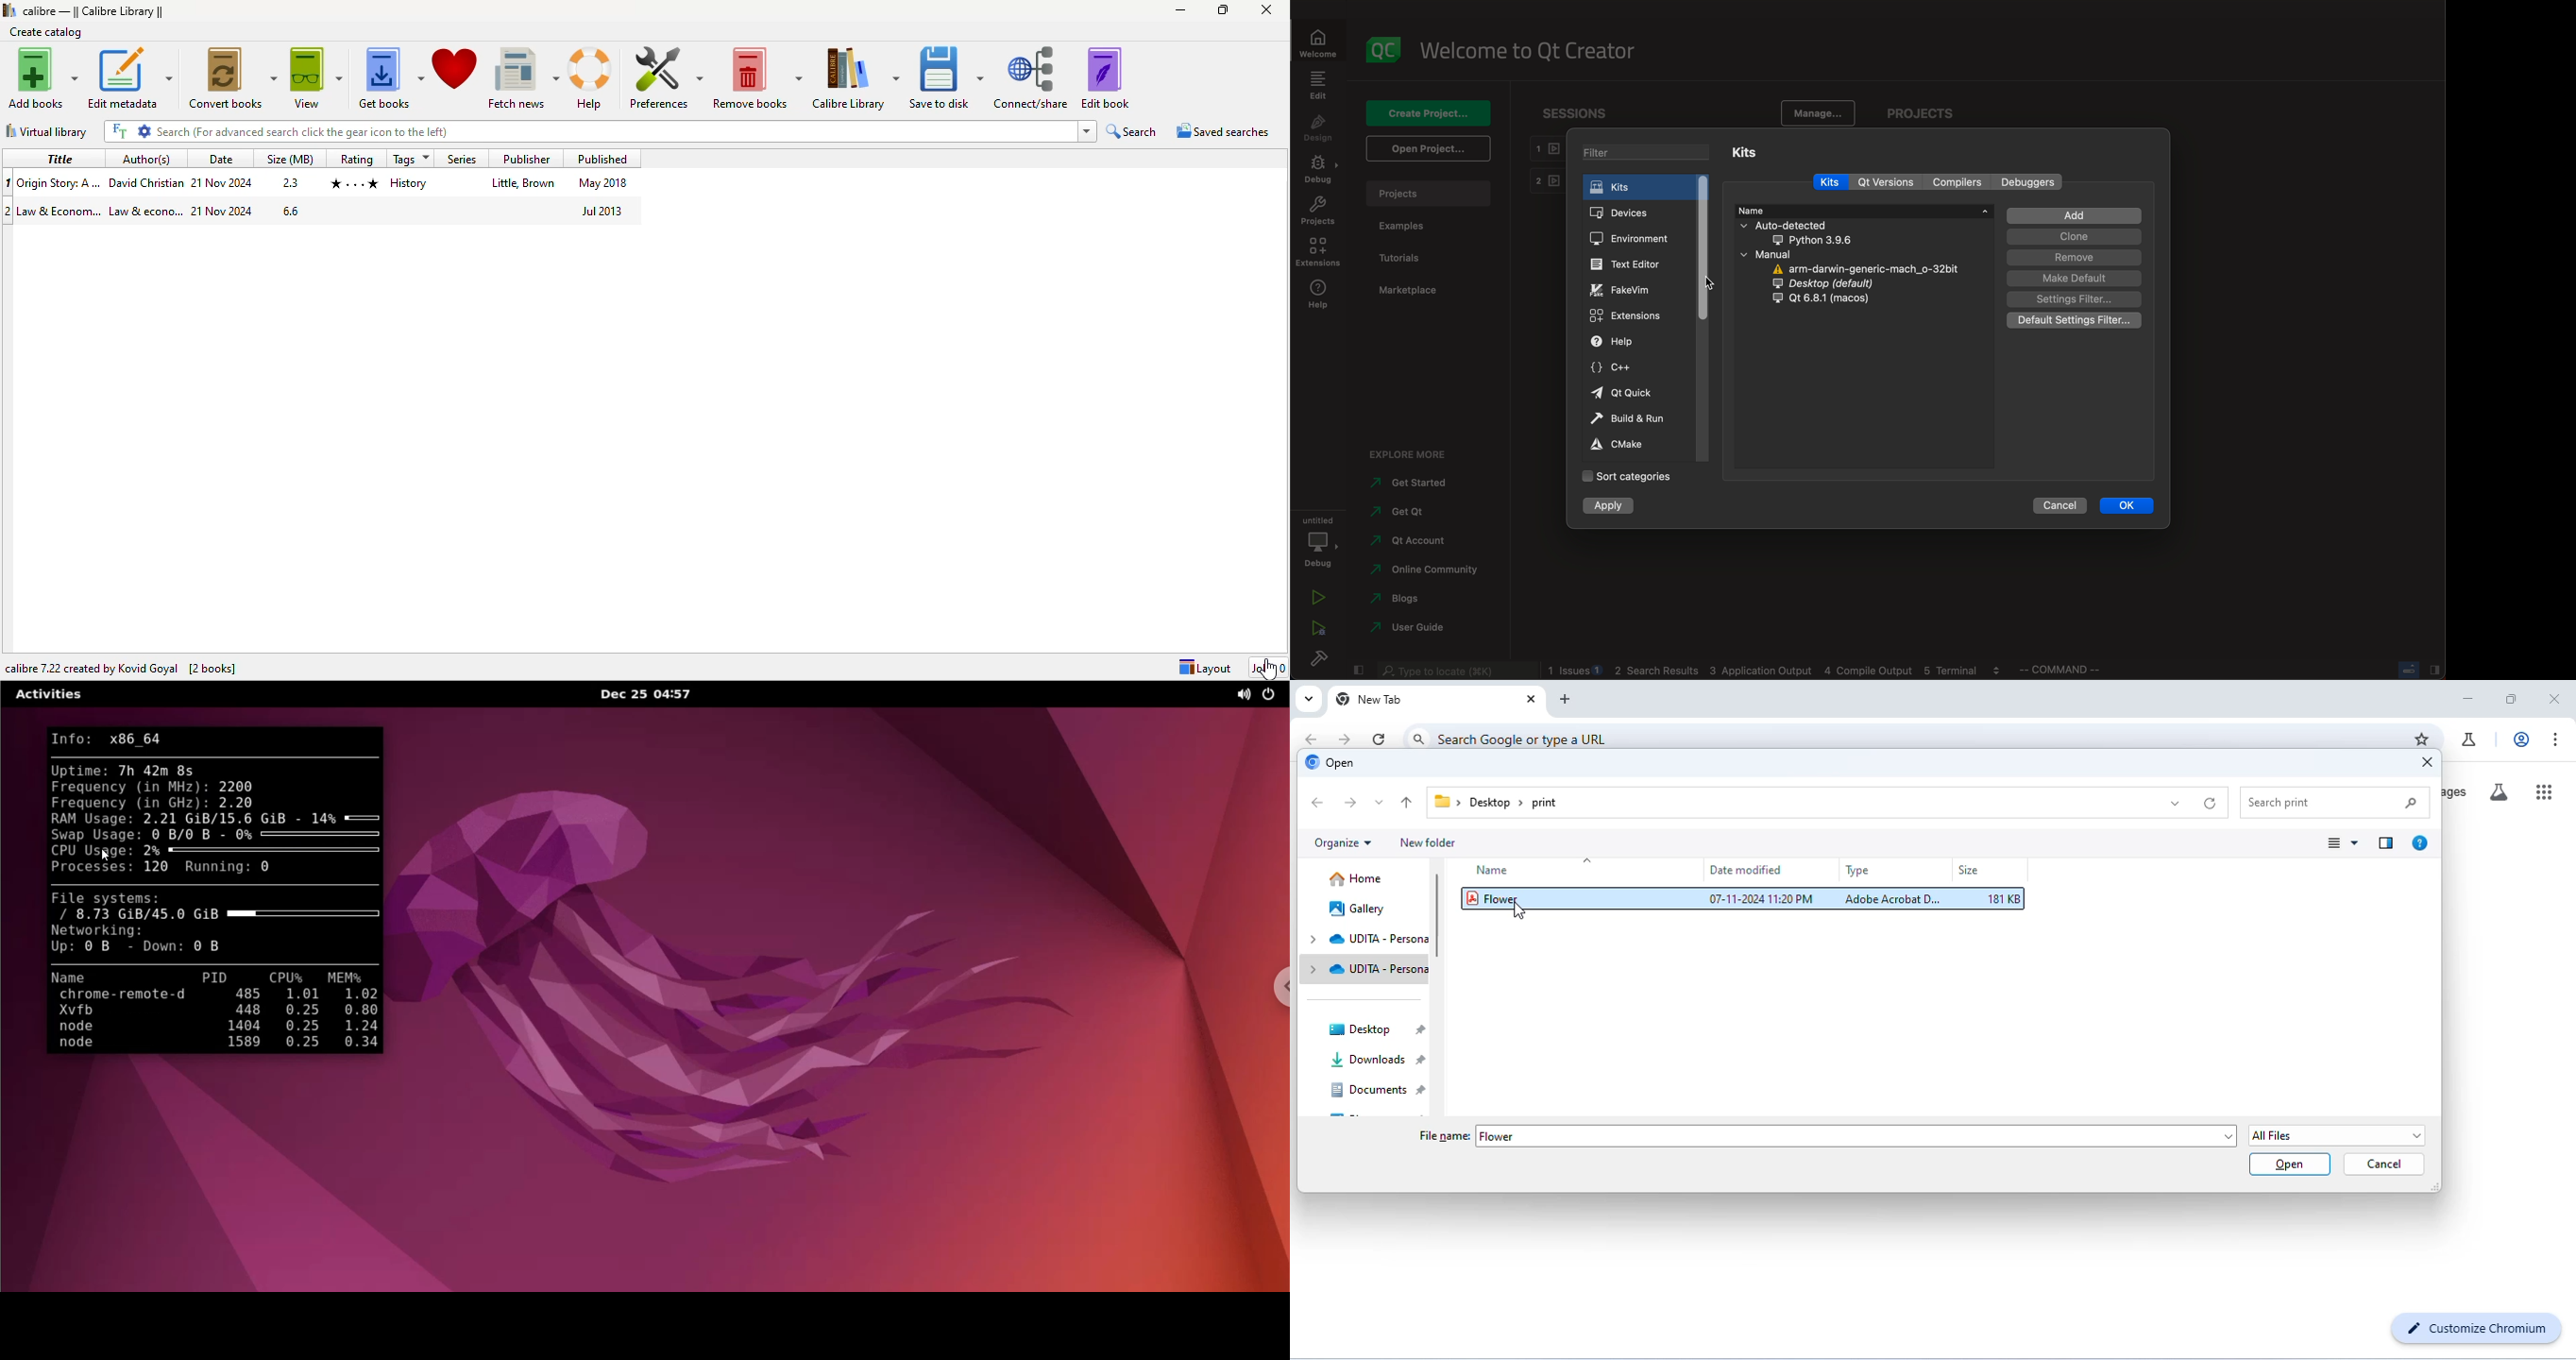  Describe the element at coordinates (351, 182) in the screenshot. I see `rating` at that location.